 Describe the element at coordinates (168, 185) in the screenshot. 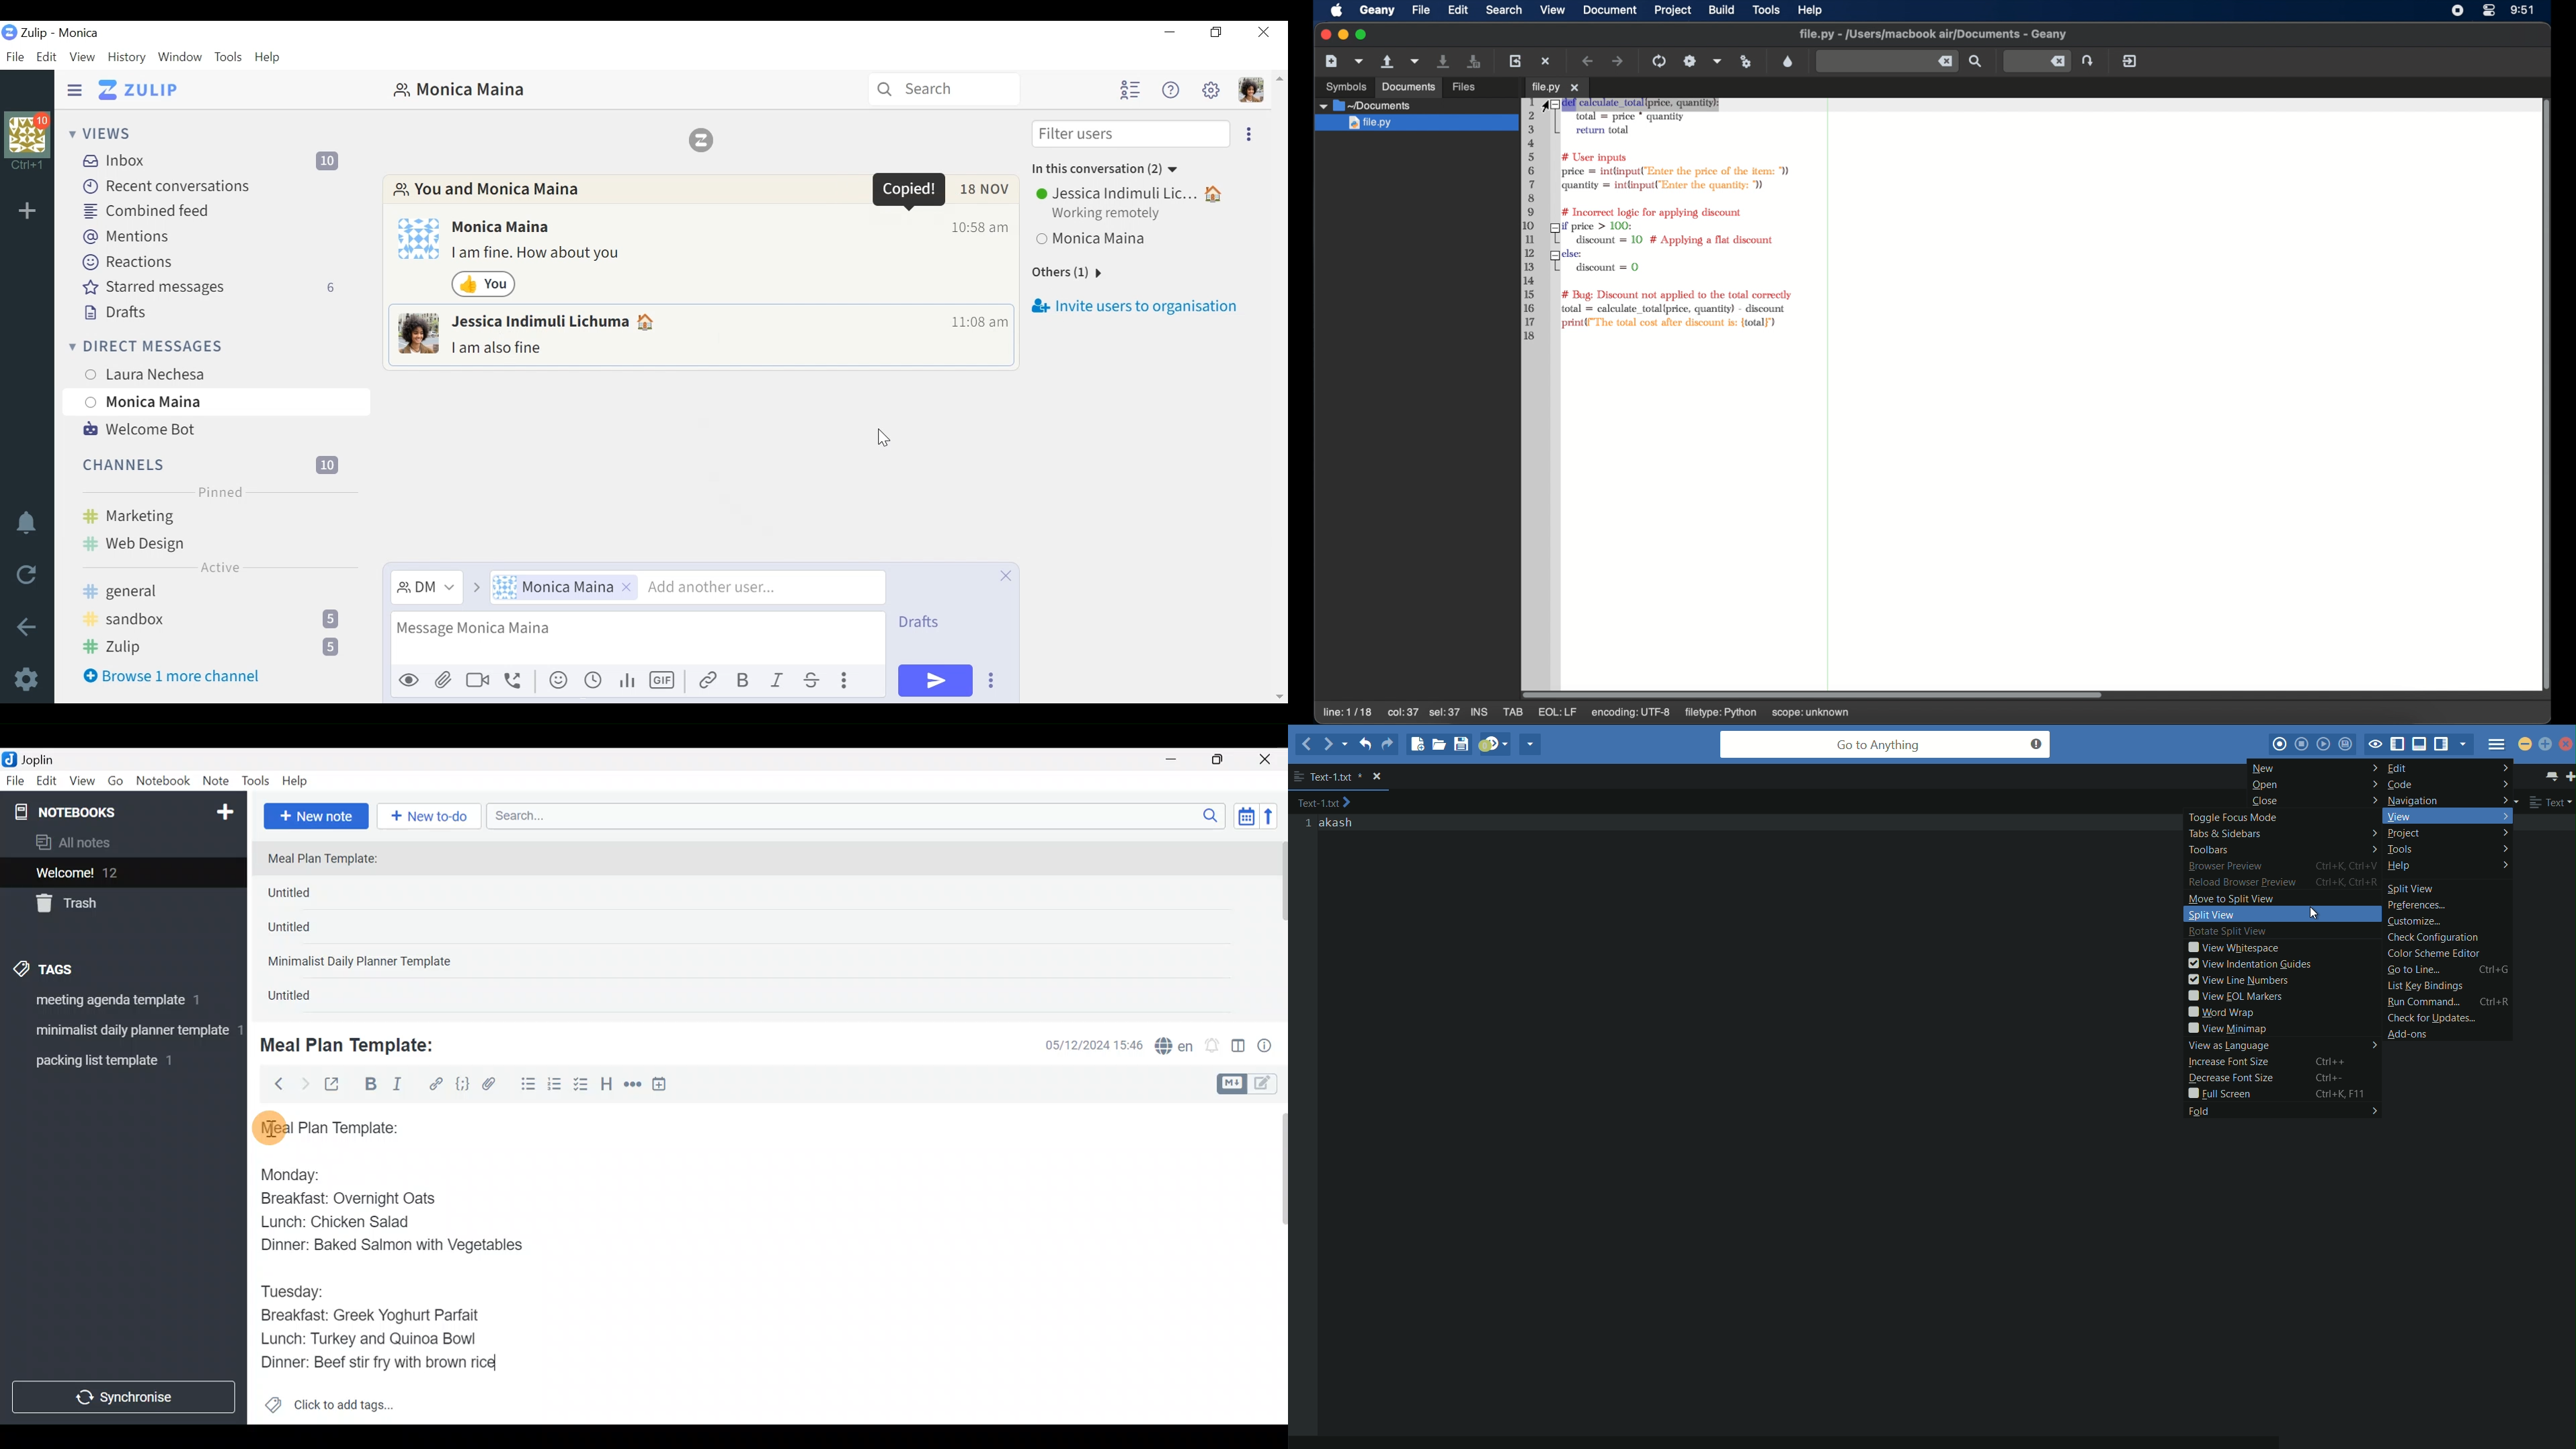

I see `Recent conversations` at that location.